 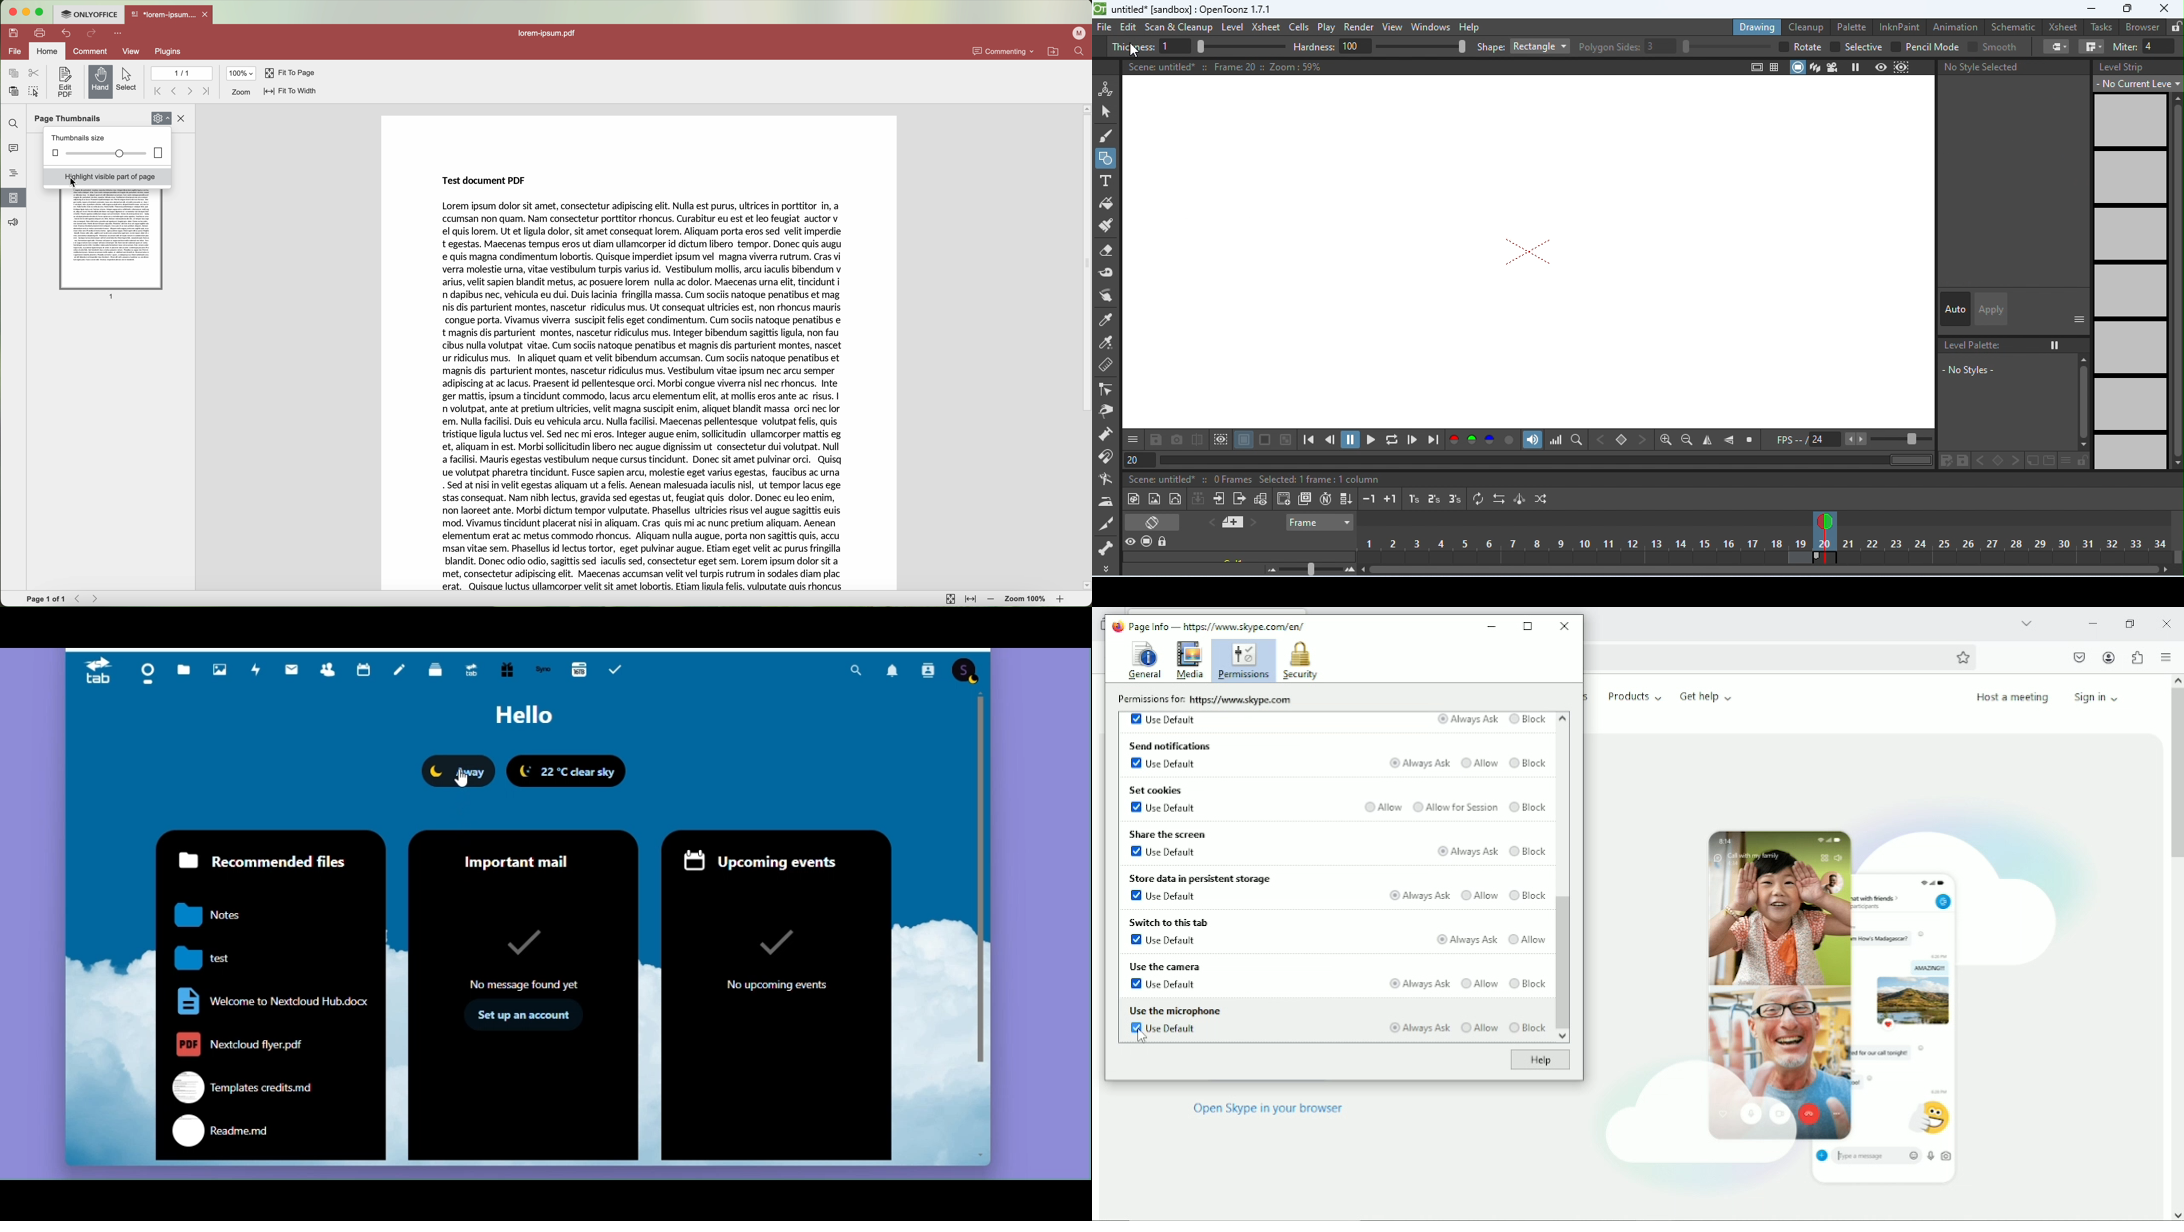 What do you see at coordinates (1200, 498) in the screenshot?
I see `collapse` at bounding box center [1200, 498].